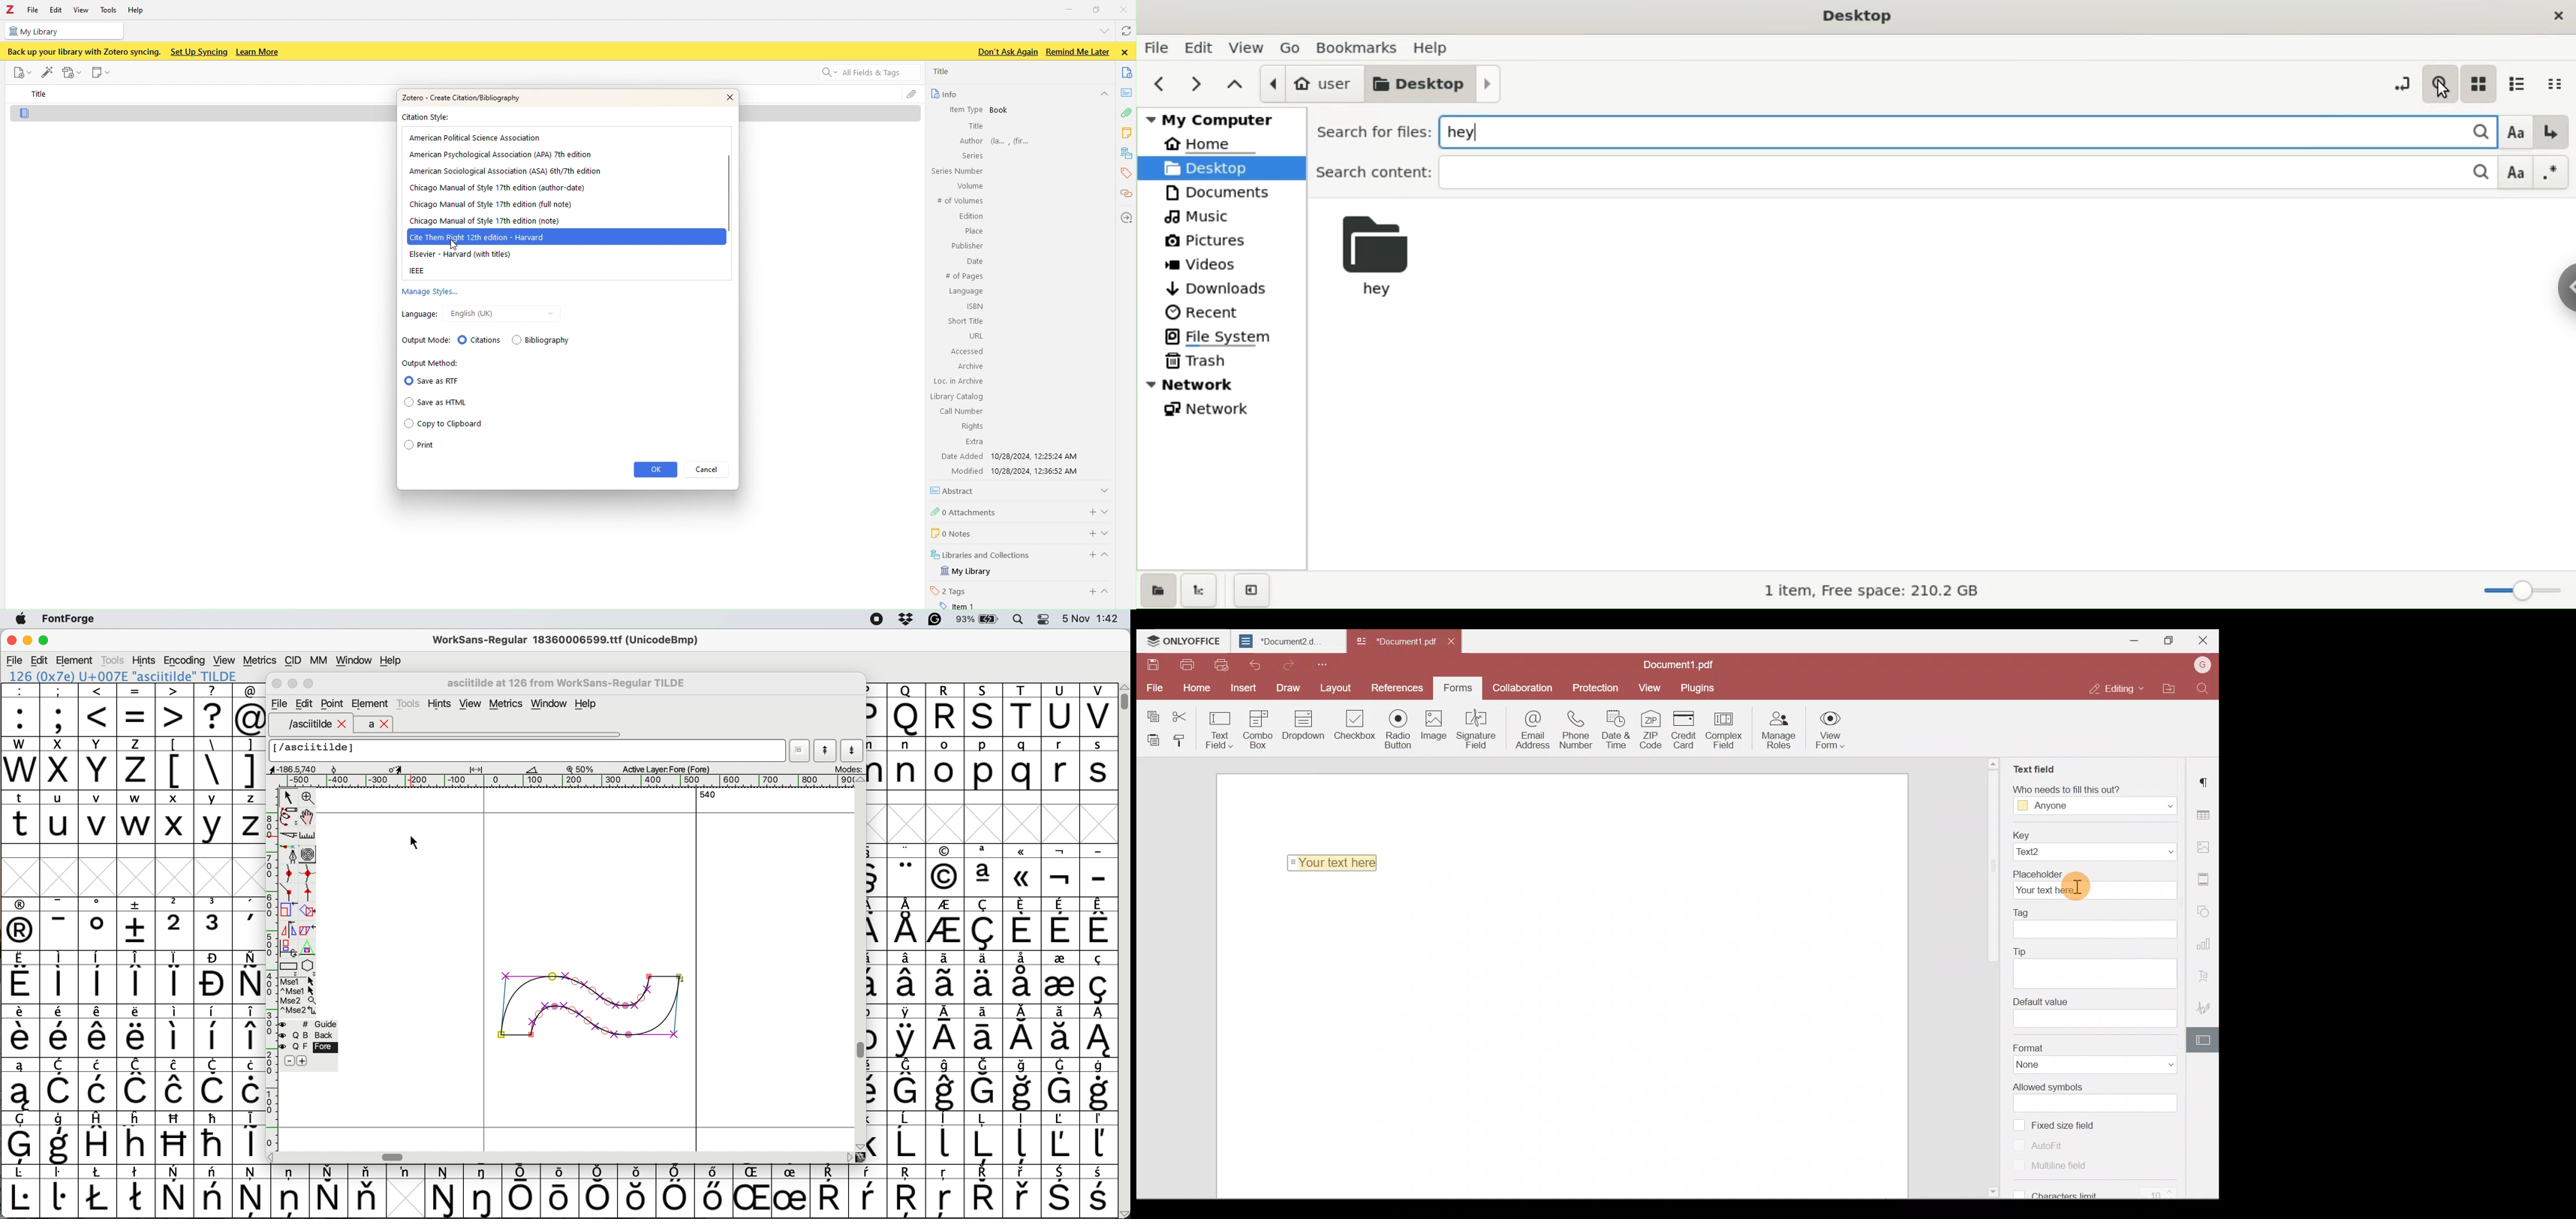 The height and width of the screenshot is (1232, 2576). Describe the element at coordinates (1105, 489) in the screenshot. I see `show` at that location.